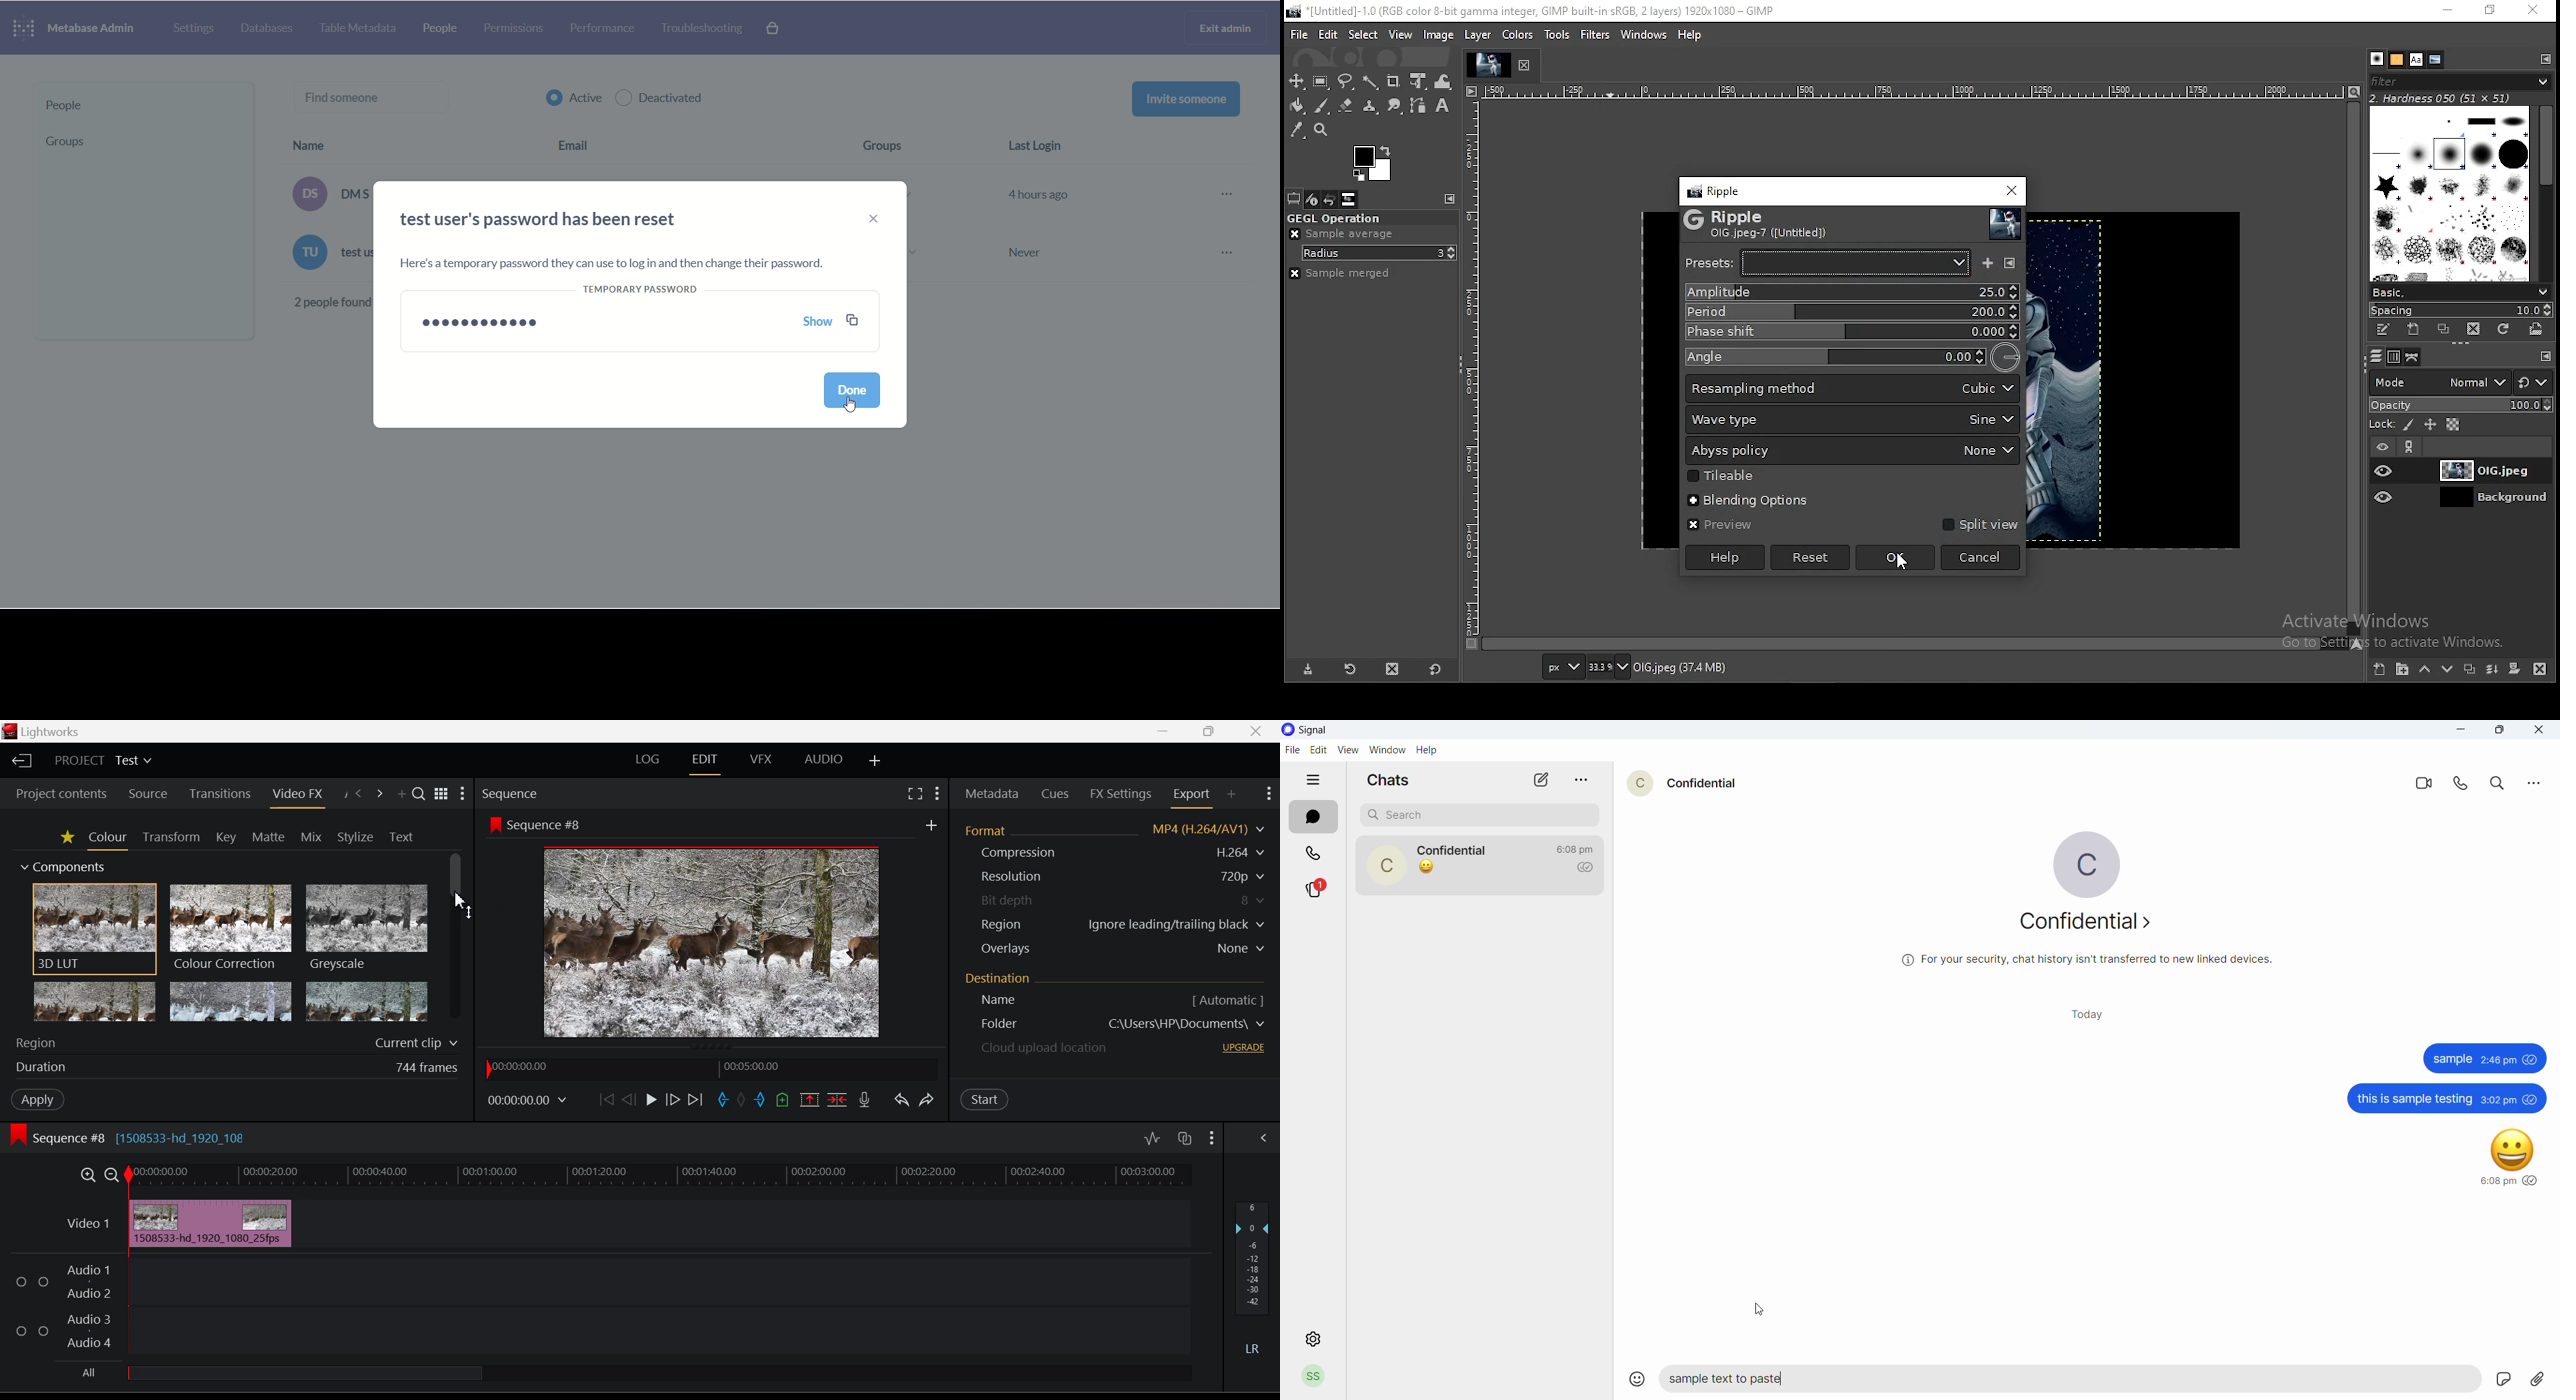  Describe the element at coordinates (1009, 898) in the screenshot. I see `Bit depth` at that location.